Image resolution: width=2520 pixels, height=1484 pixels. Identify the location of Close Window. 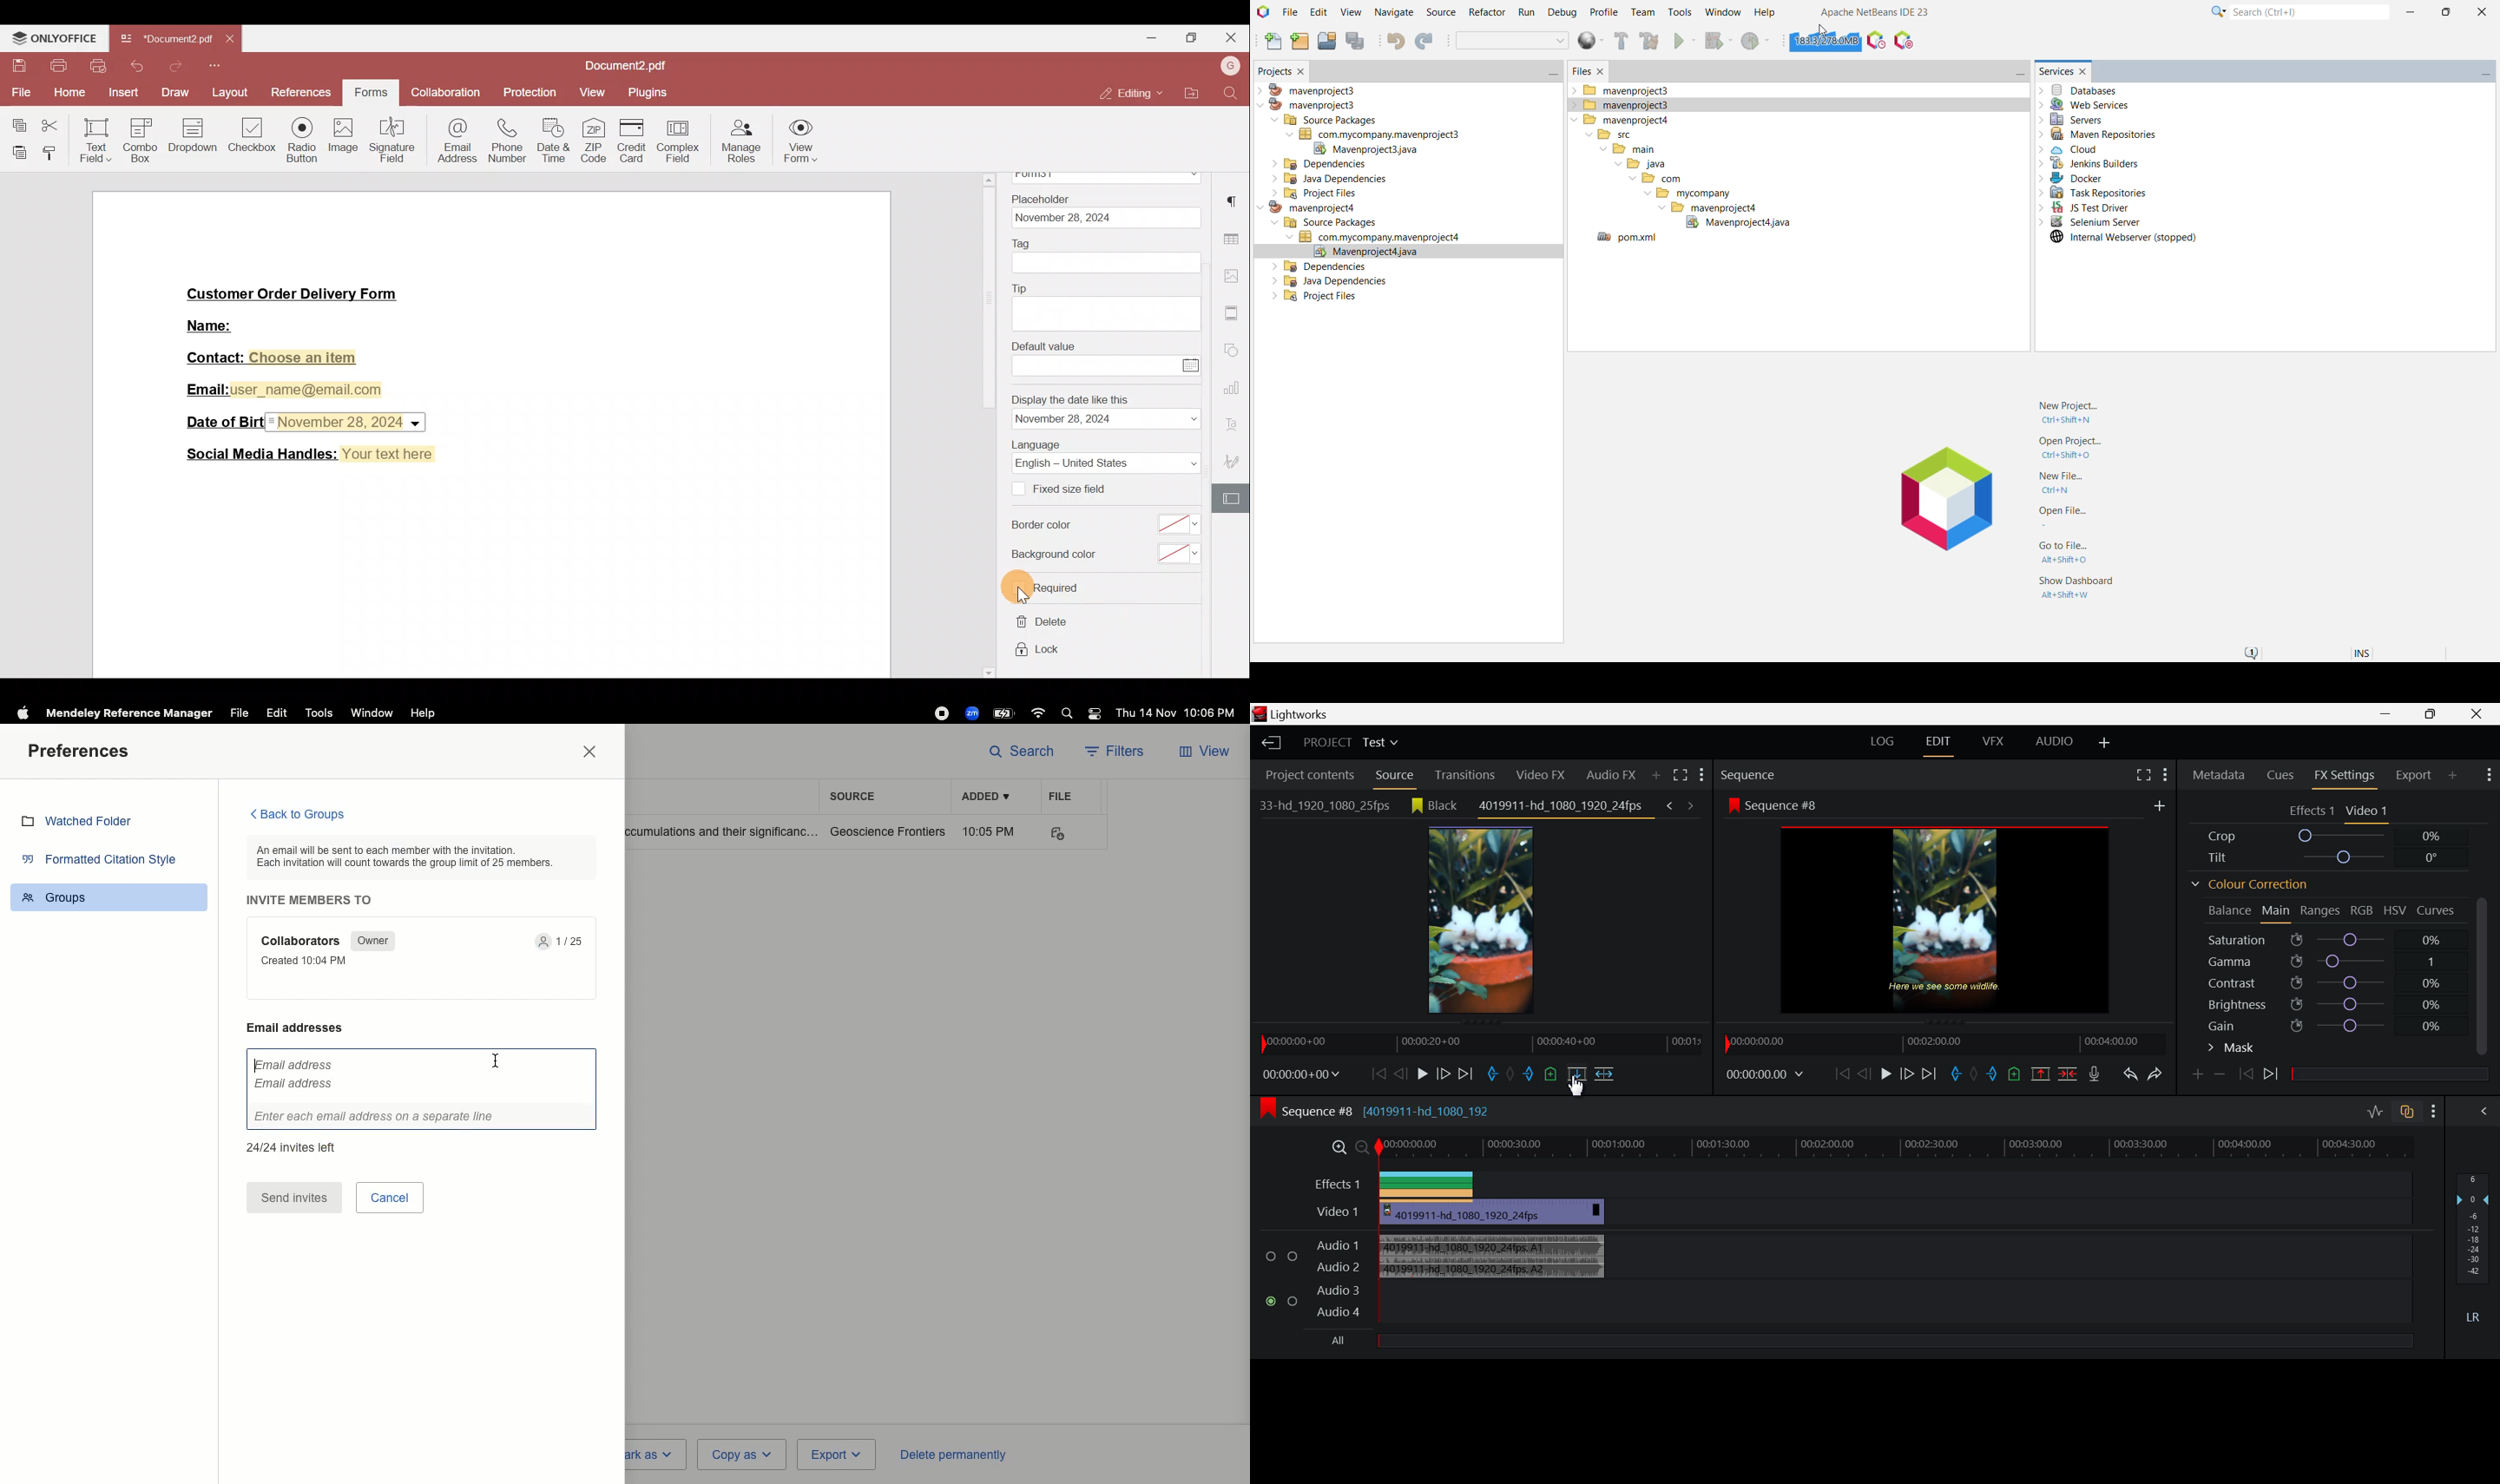
(1305, 69).